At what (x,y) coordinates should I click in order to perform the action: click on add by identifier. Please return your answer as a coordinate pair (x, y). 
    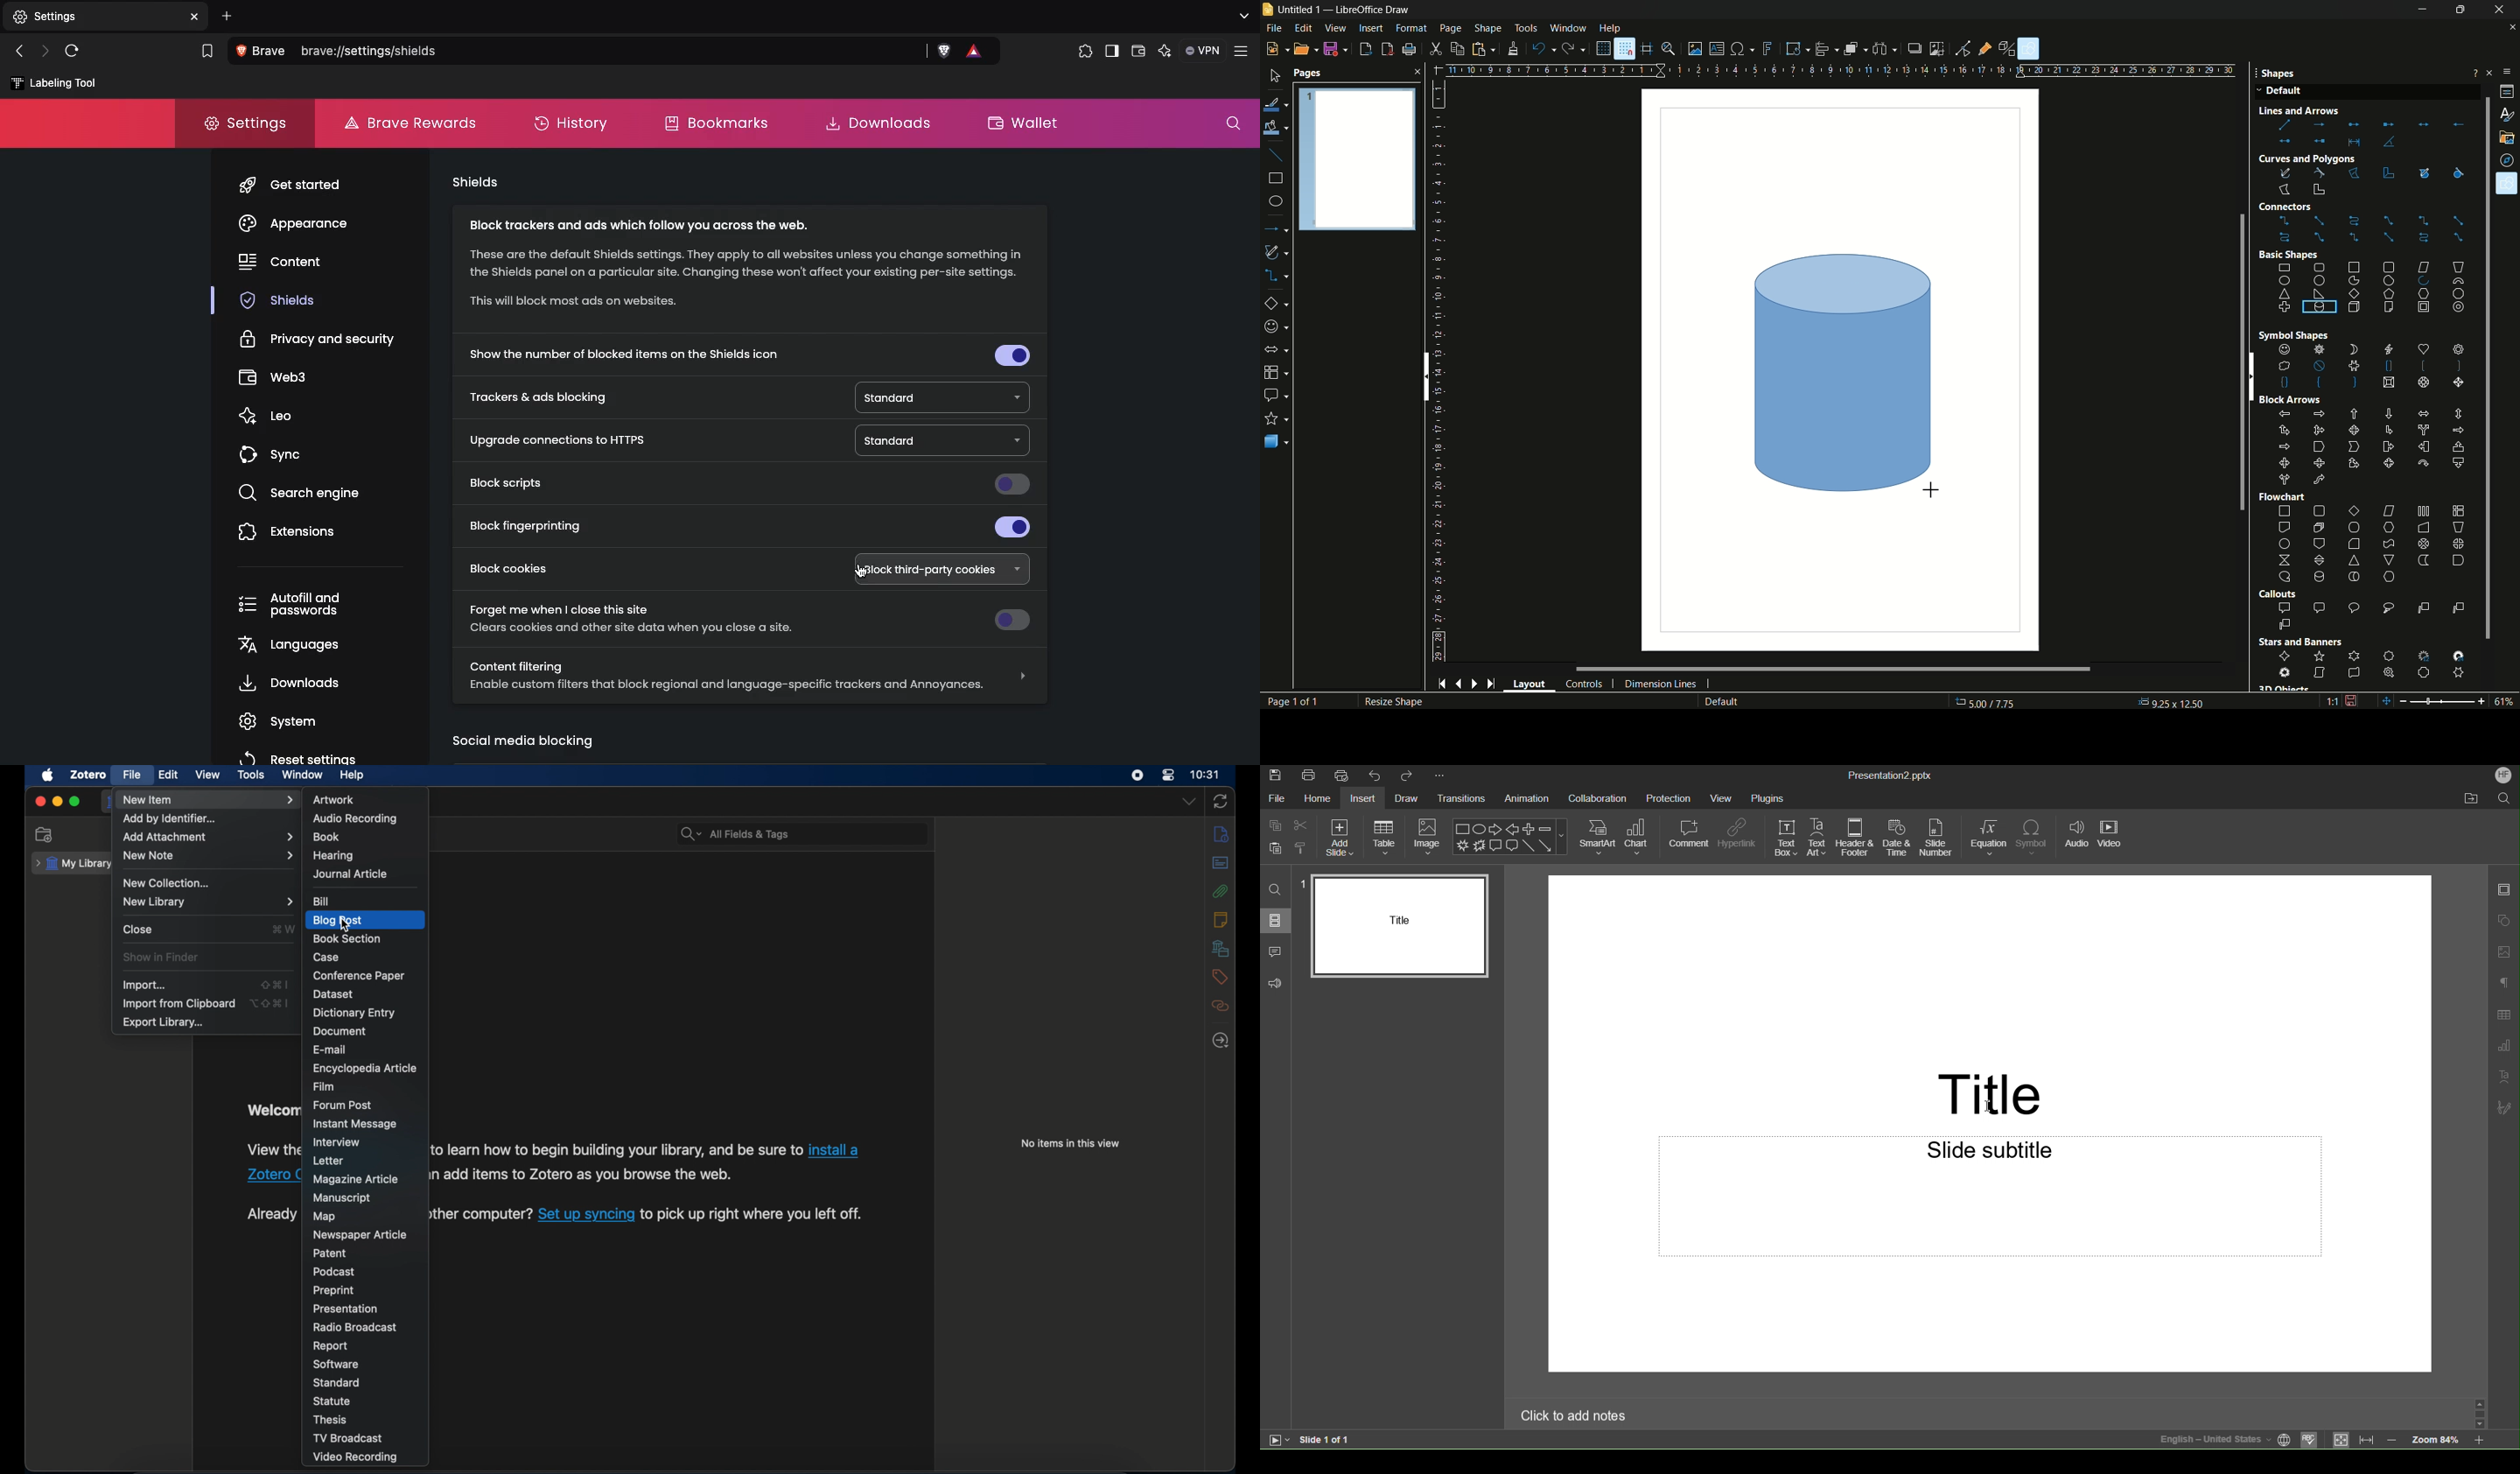
    Looking at the image, I should click on (169, 820).